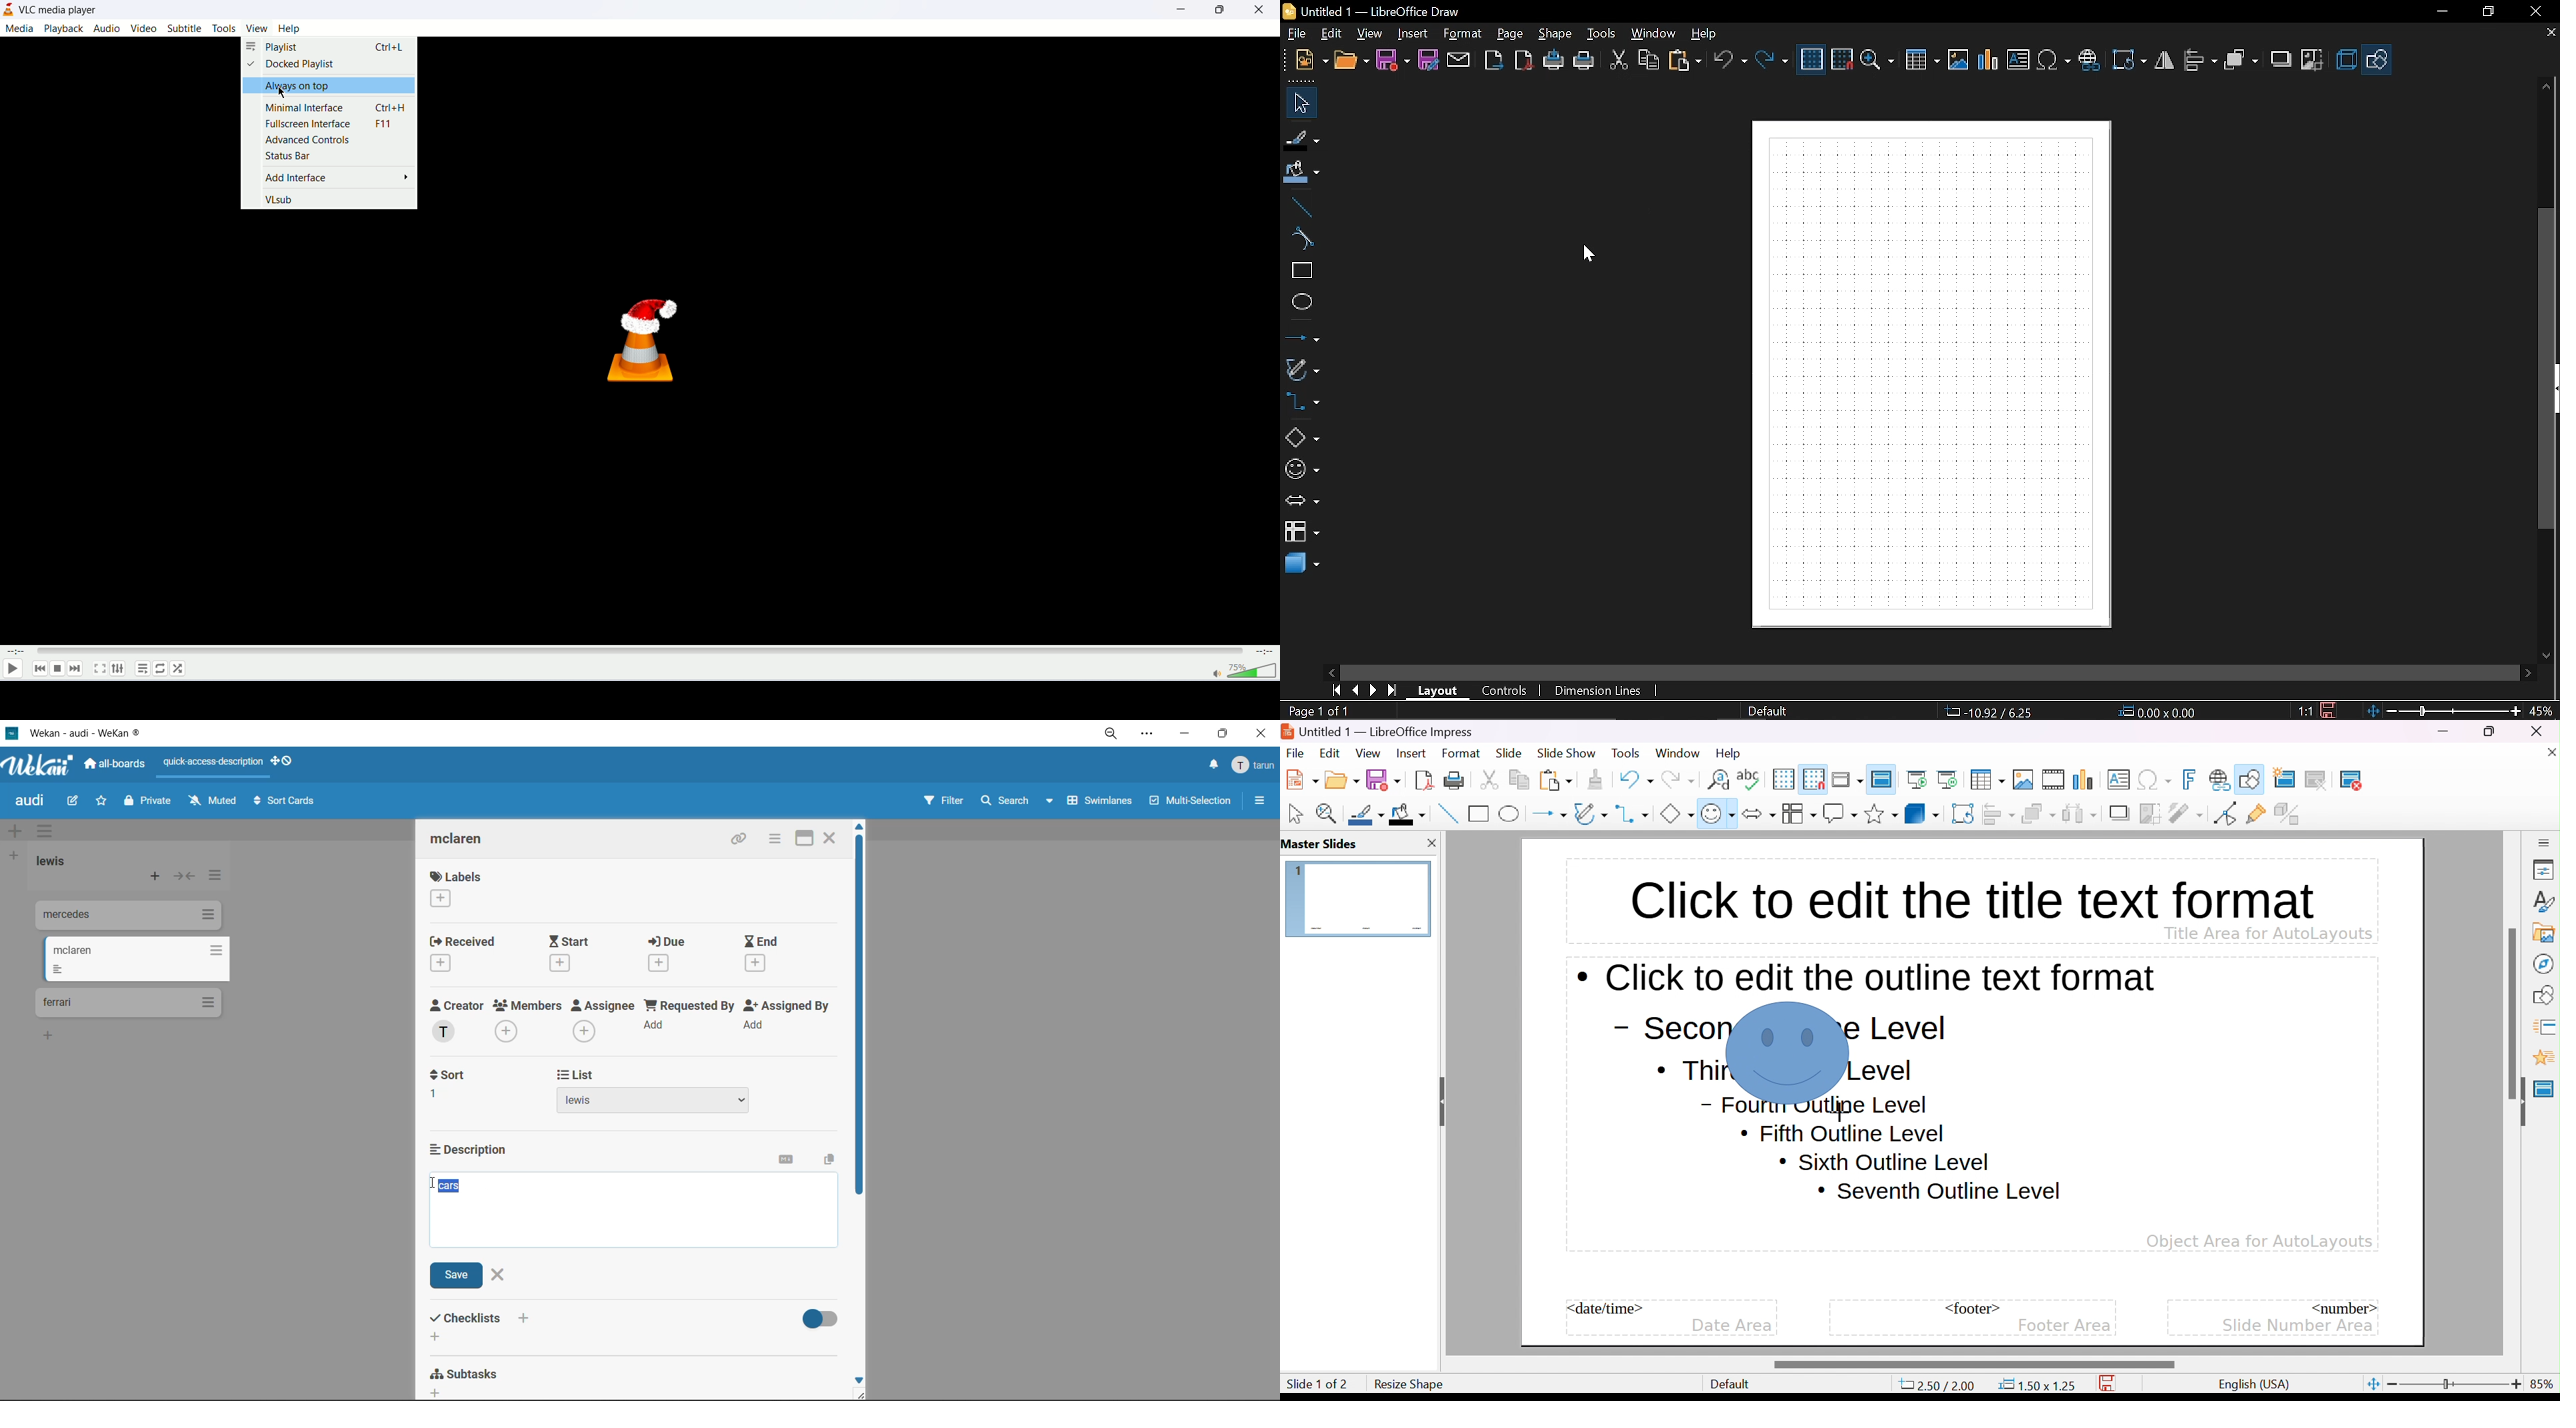 The height and width of the screenshot is (1428, 2576). Describe the element at coordinates (2255, 1385) in the screenshot. I see `english(USA)` at that location.